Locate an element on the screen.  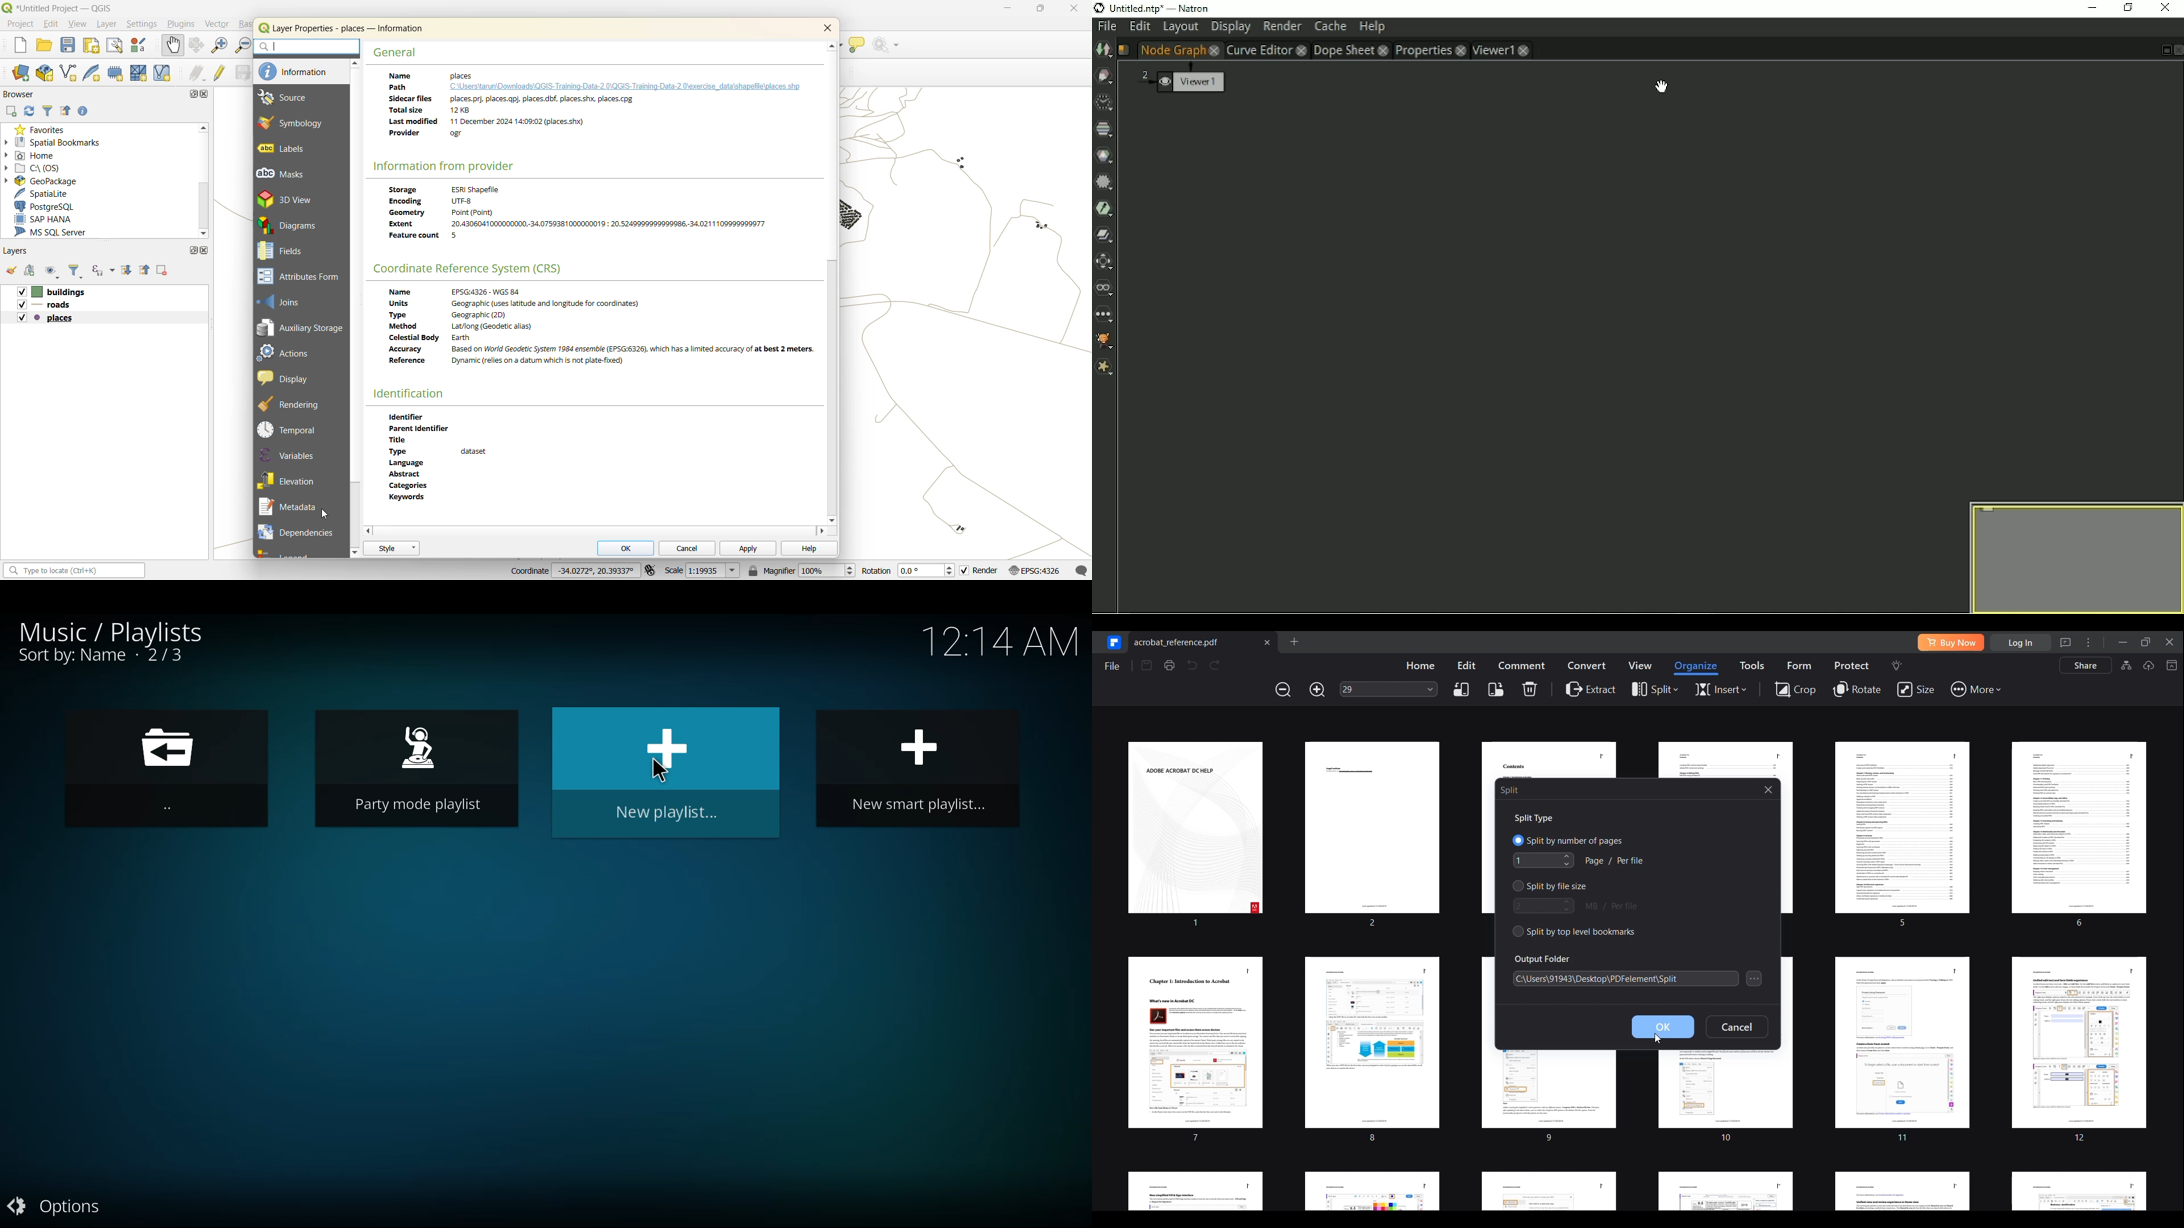
scroll bar is located at coordinates (203, 204).